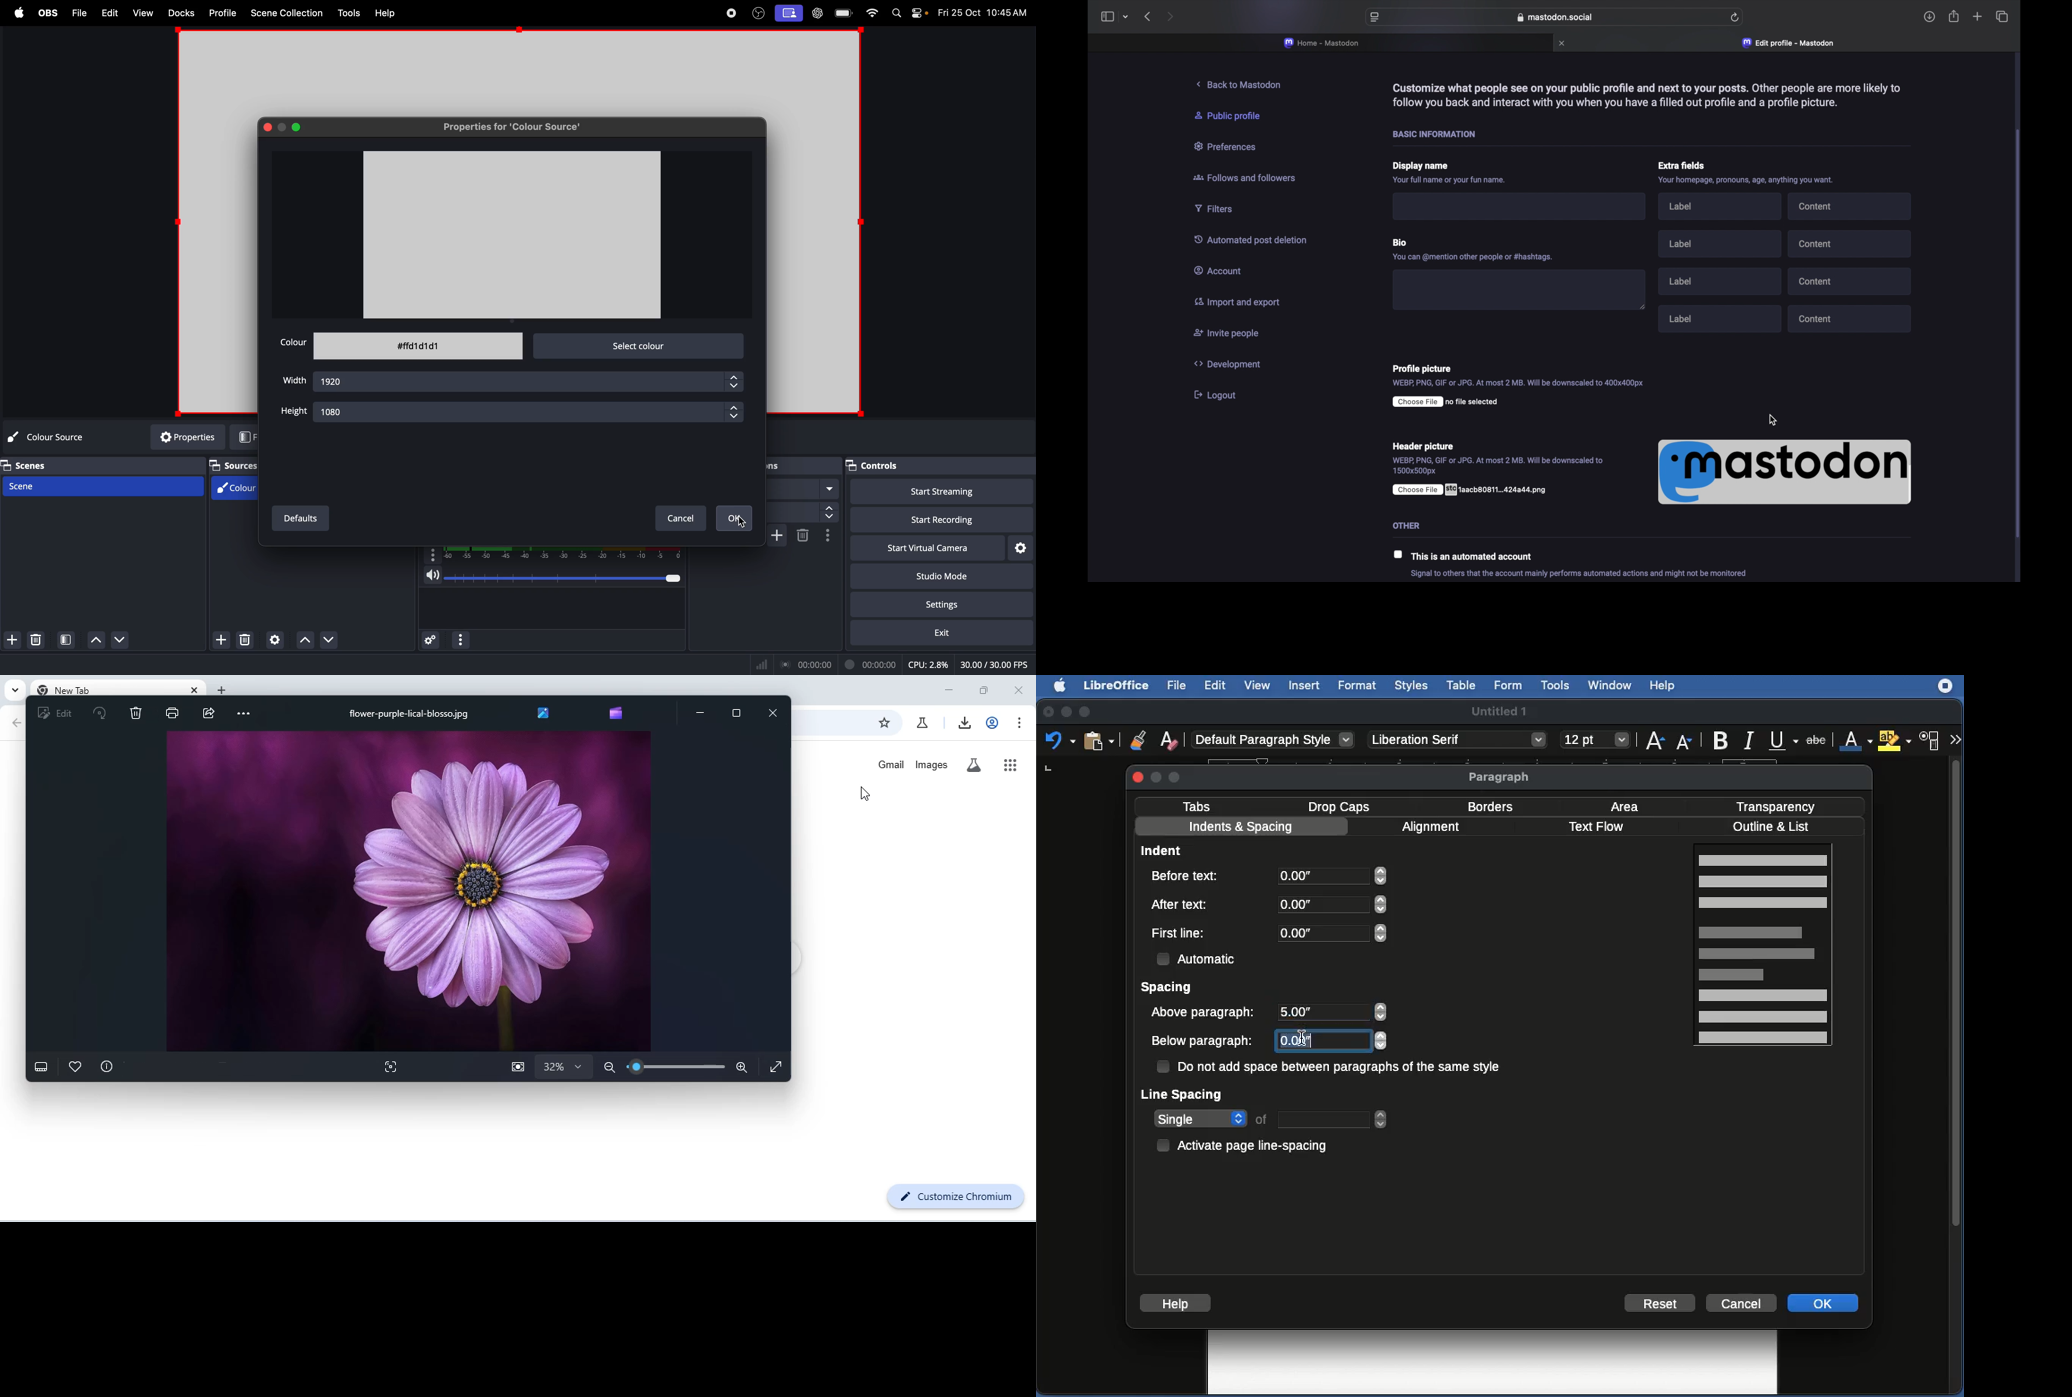 This screenshot has height=1400, width=2072. What do you see at coordinates (1423, 446) in the screenshot?
I see `Header picture` at bounding box center [1423, 446].